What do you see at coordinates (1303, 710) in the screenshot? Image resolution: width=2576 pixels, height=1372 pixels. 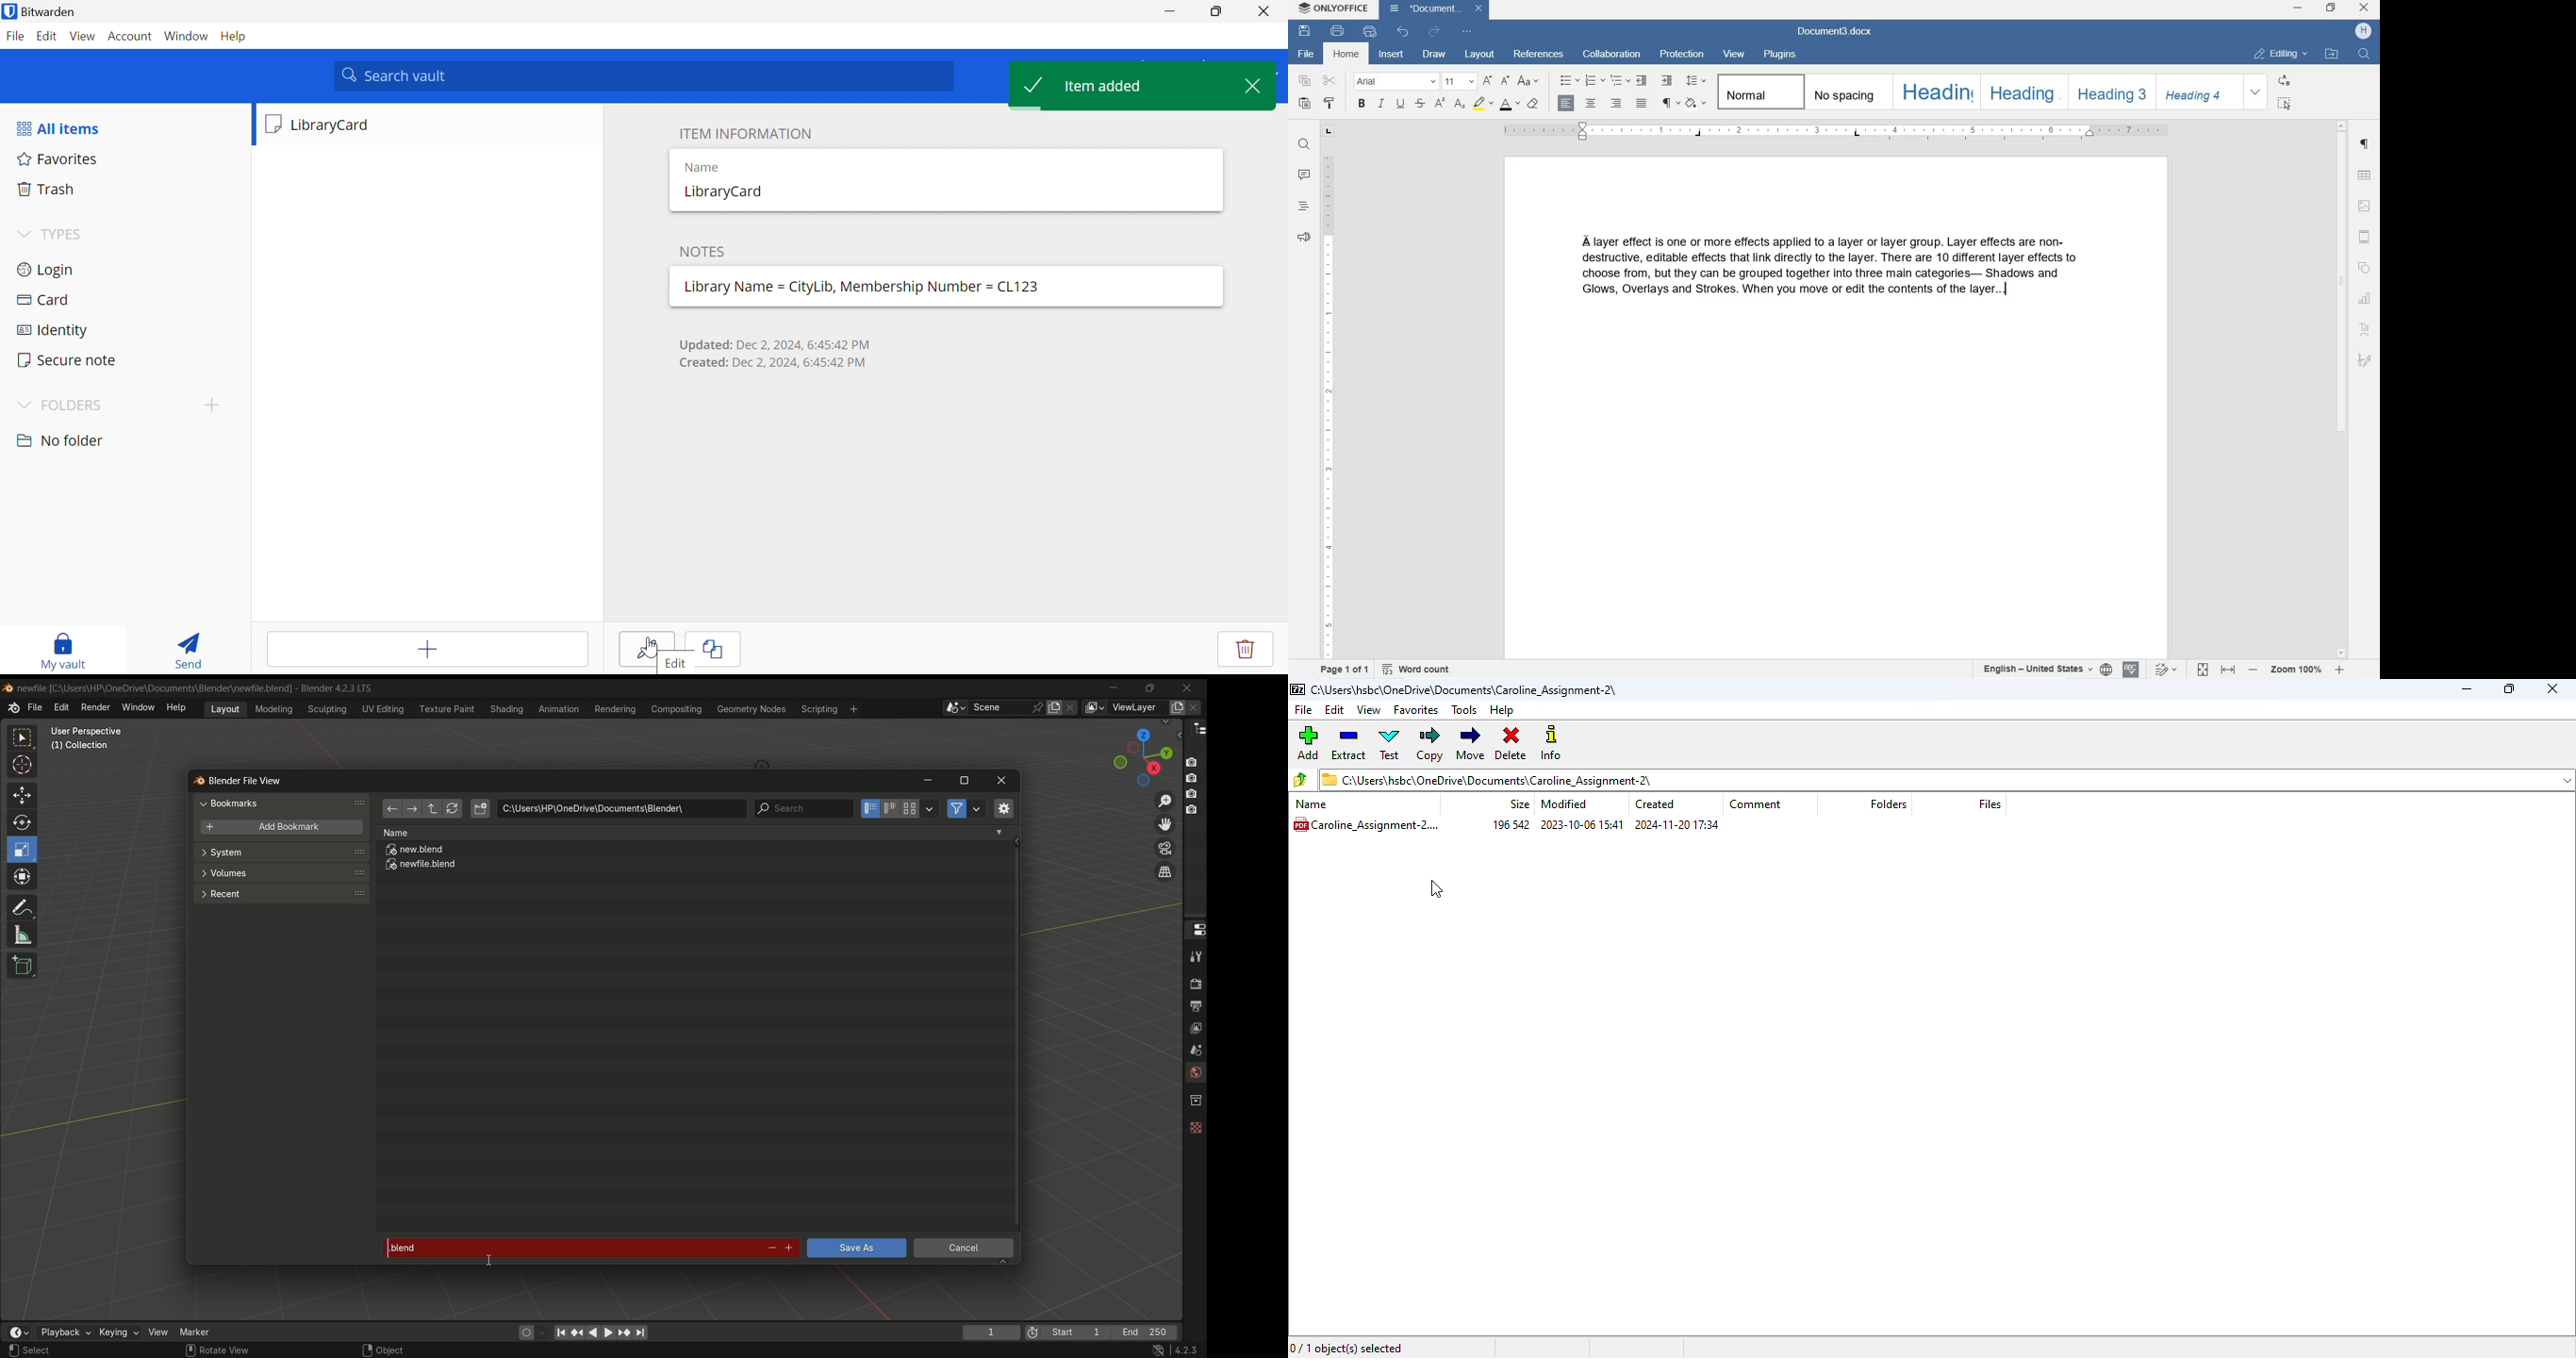 I see `file` at bounding box center [1303, 710].